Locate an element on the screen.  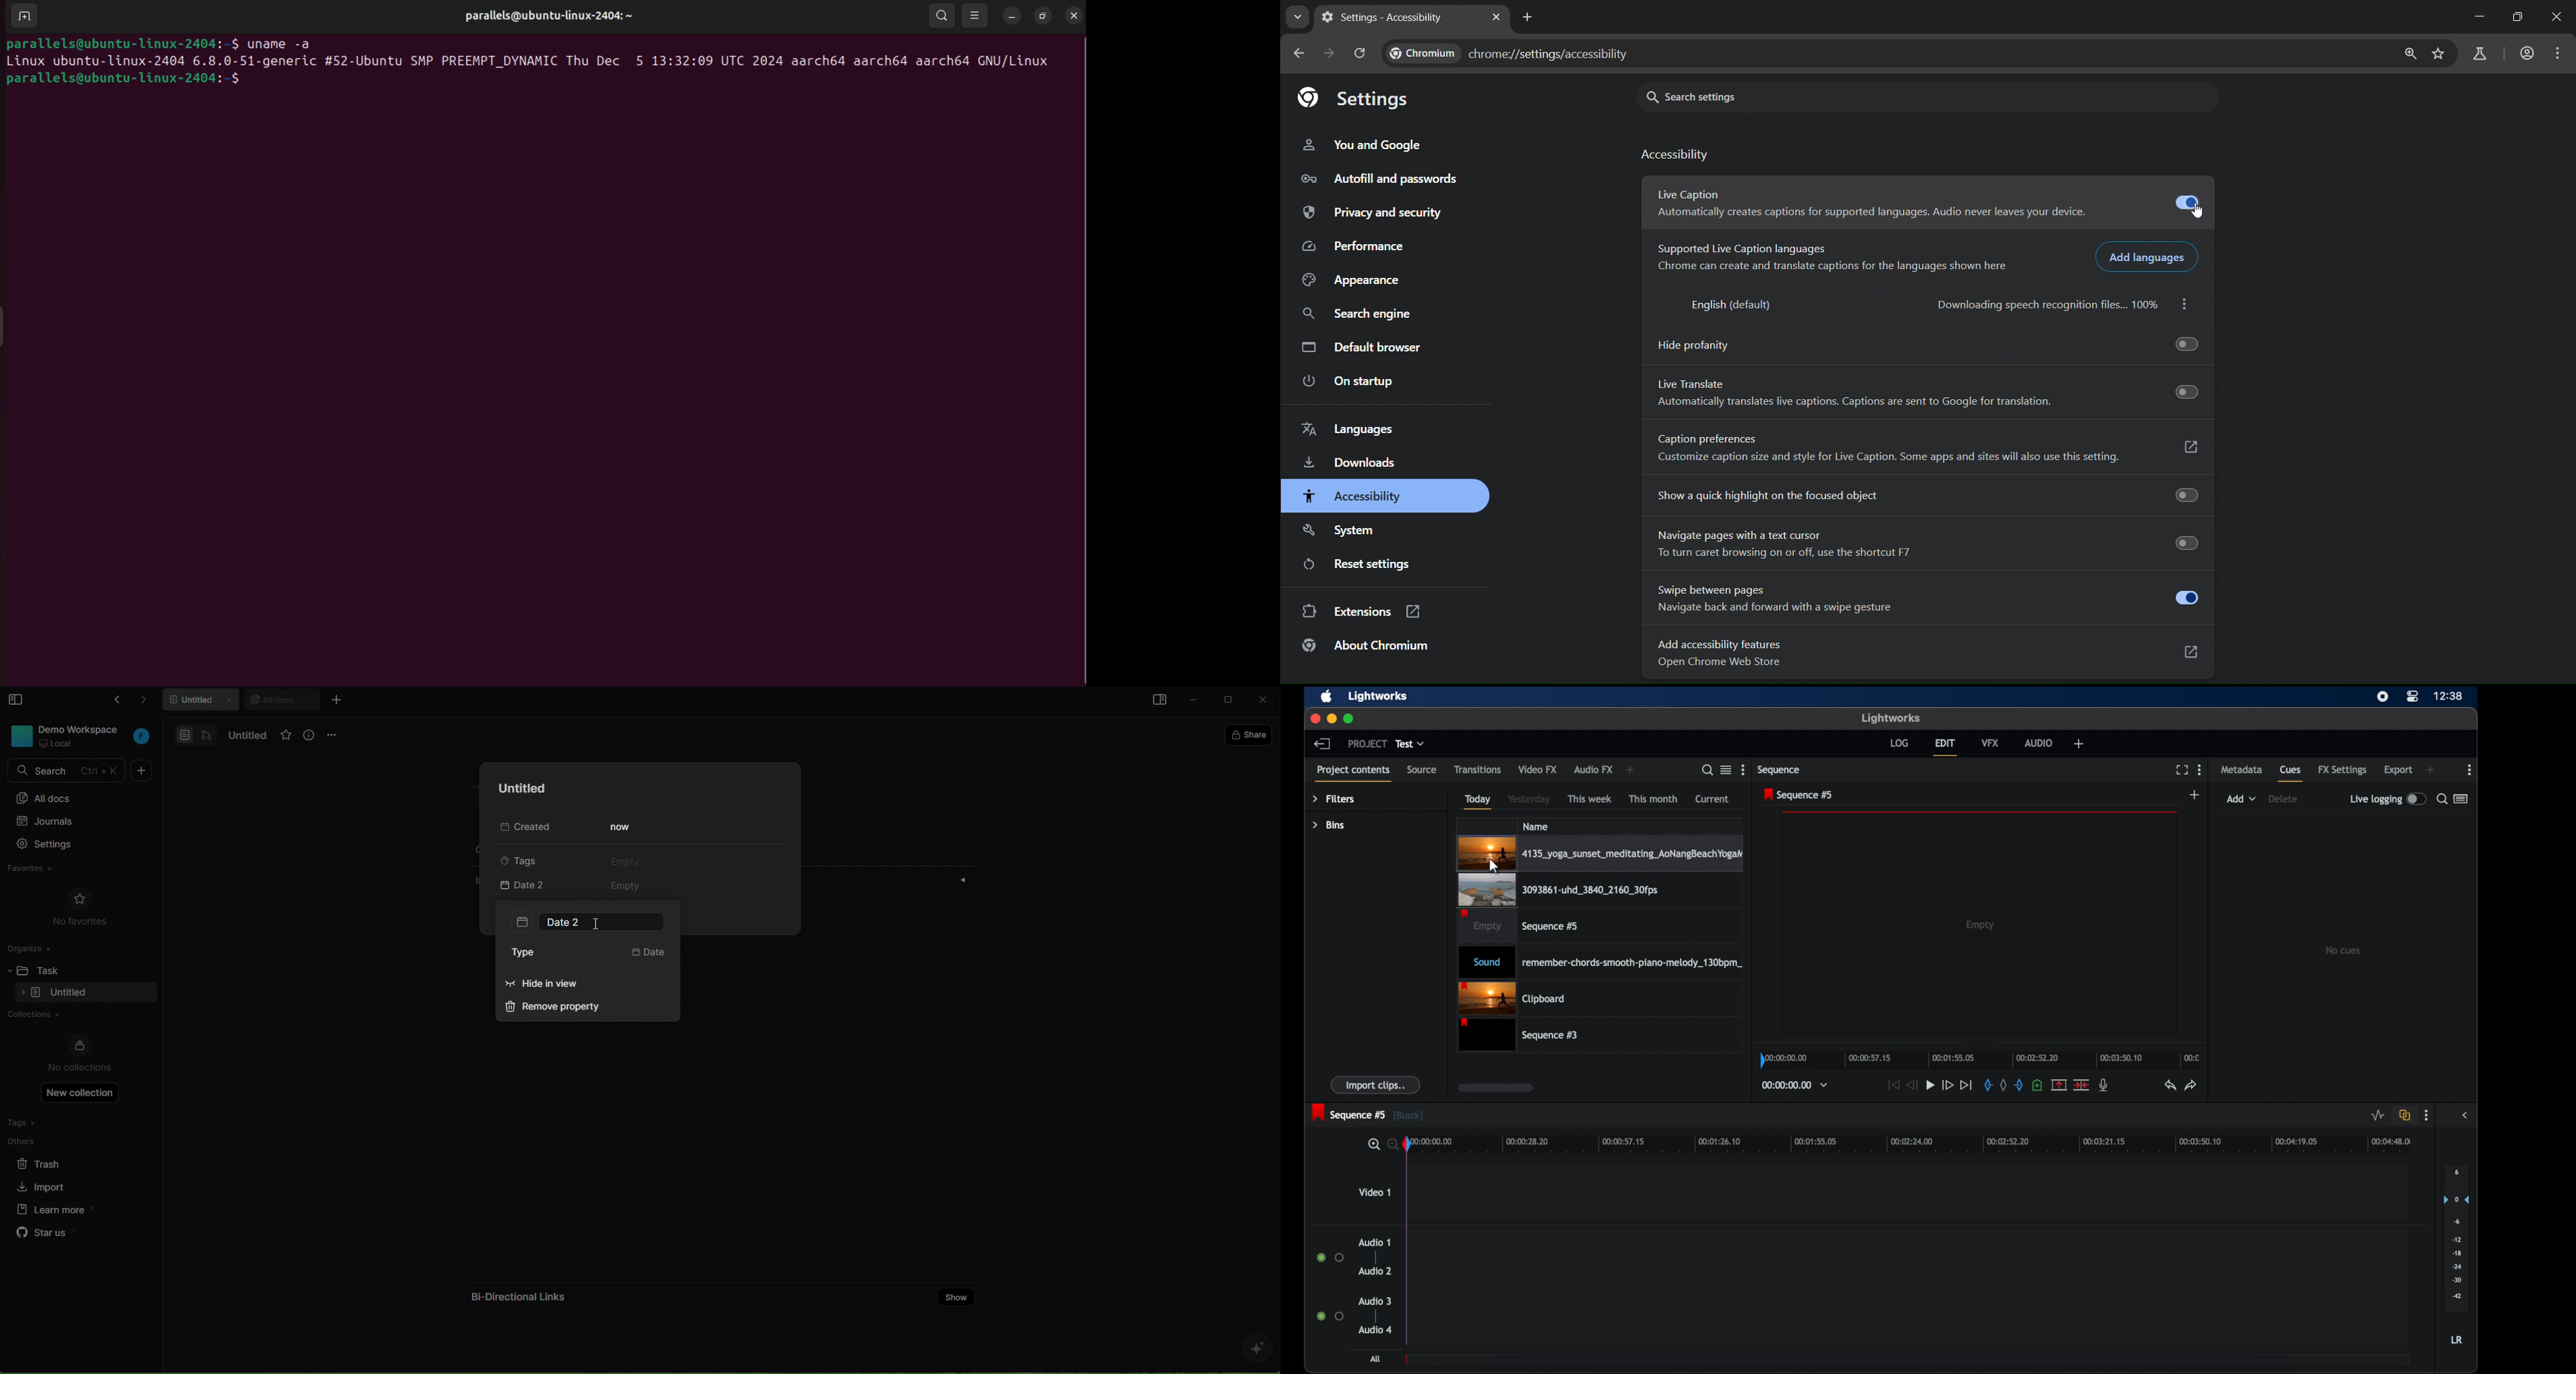
add is located at coordinates (2196, 794).